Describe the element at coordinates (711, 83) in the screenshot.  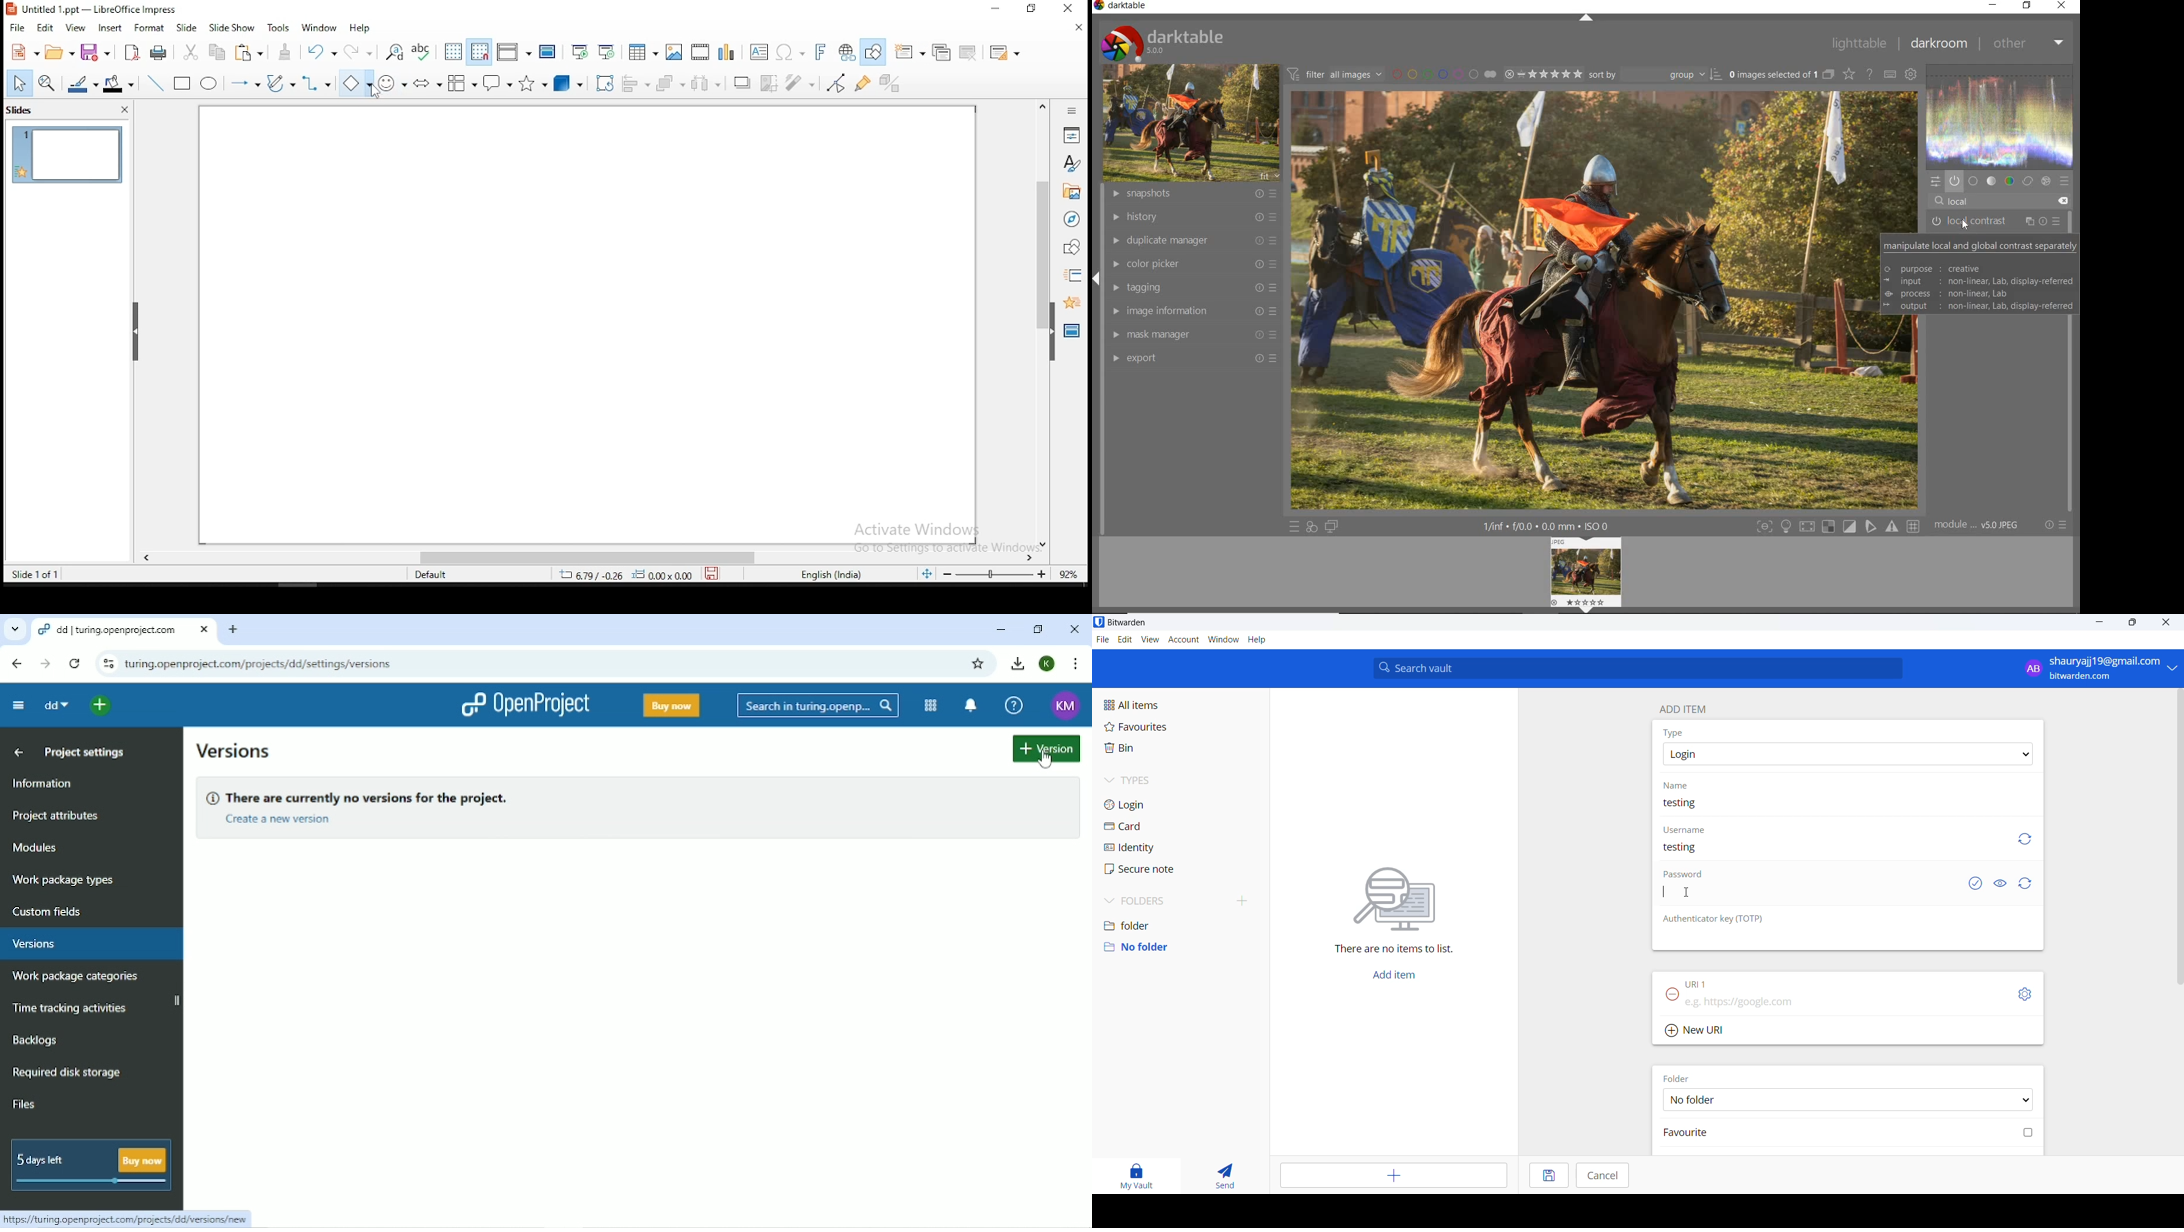
I see `distribute` at that location.